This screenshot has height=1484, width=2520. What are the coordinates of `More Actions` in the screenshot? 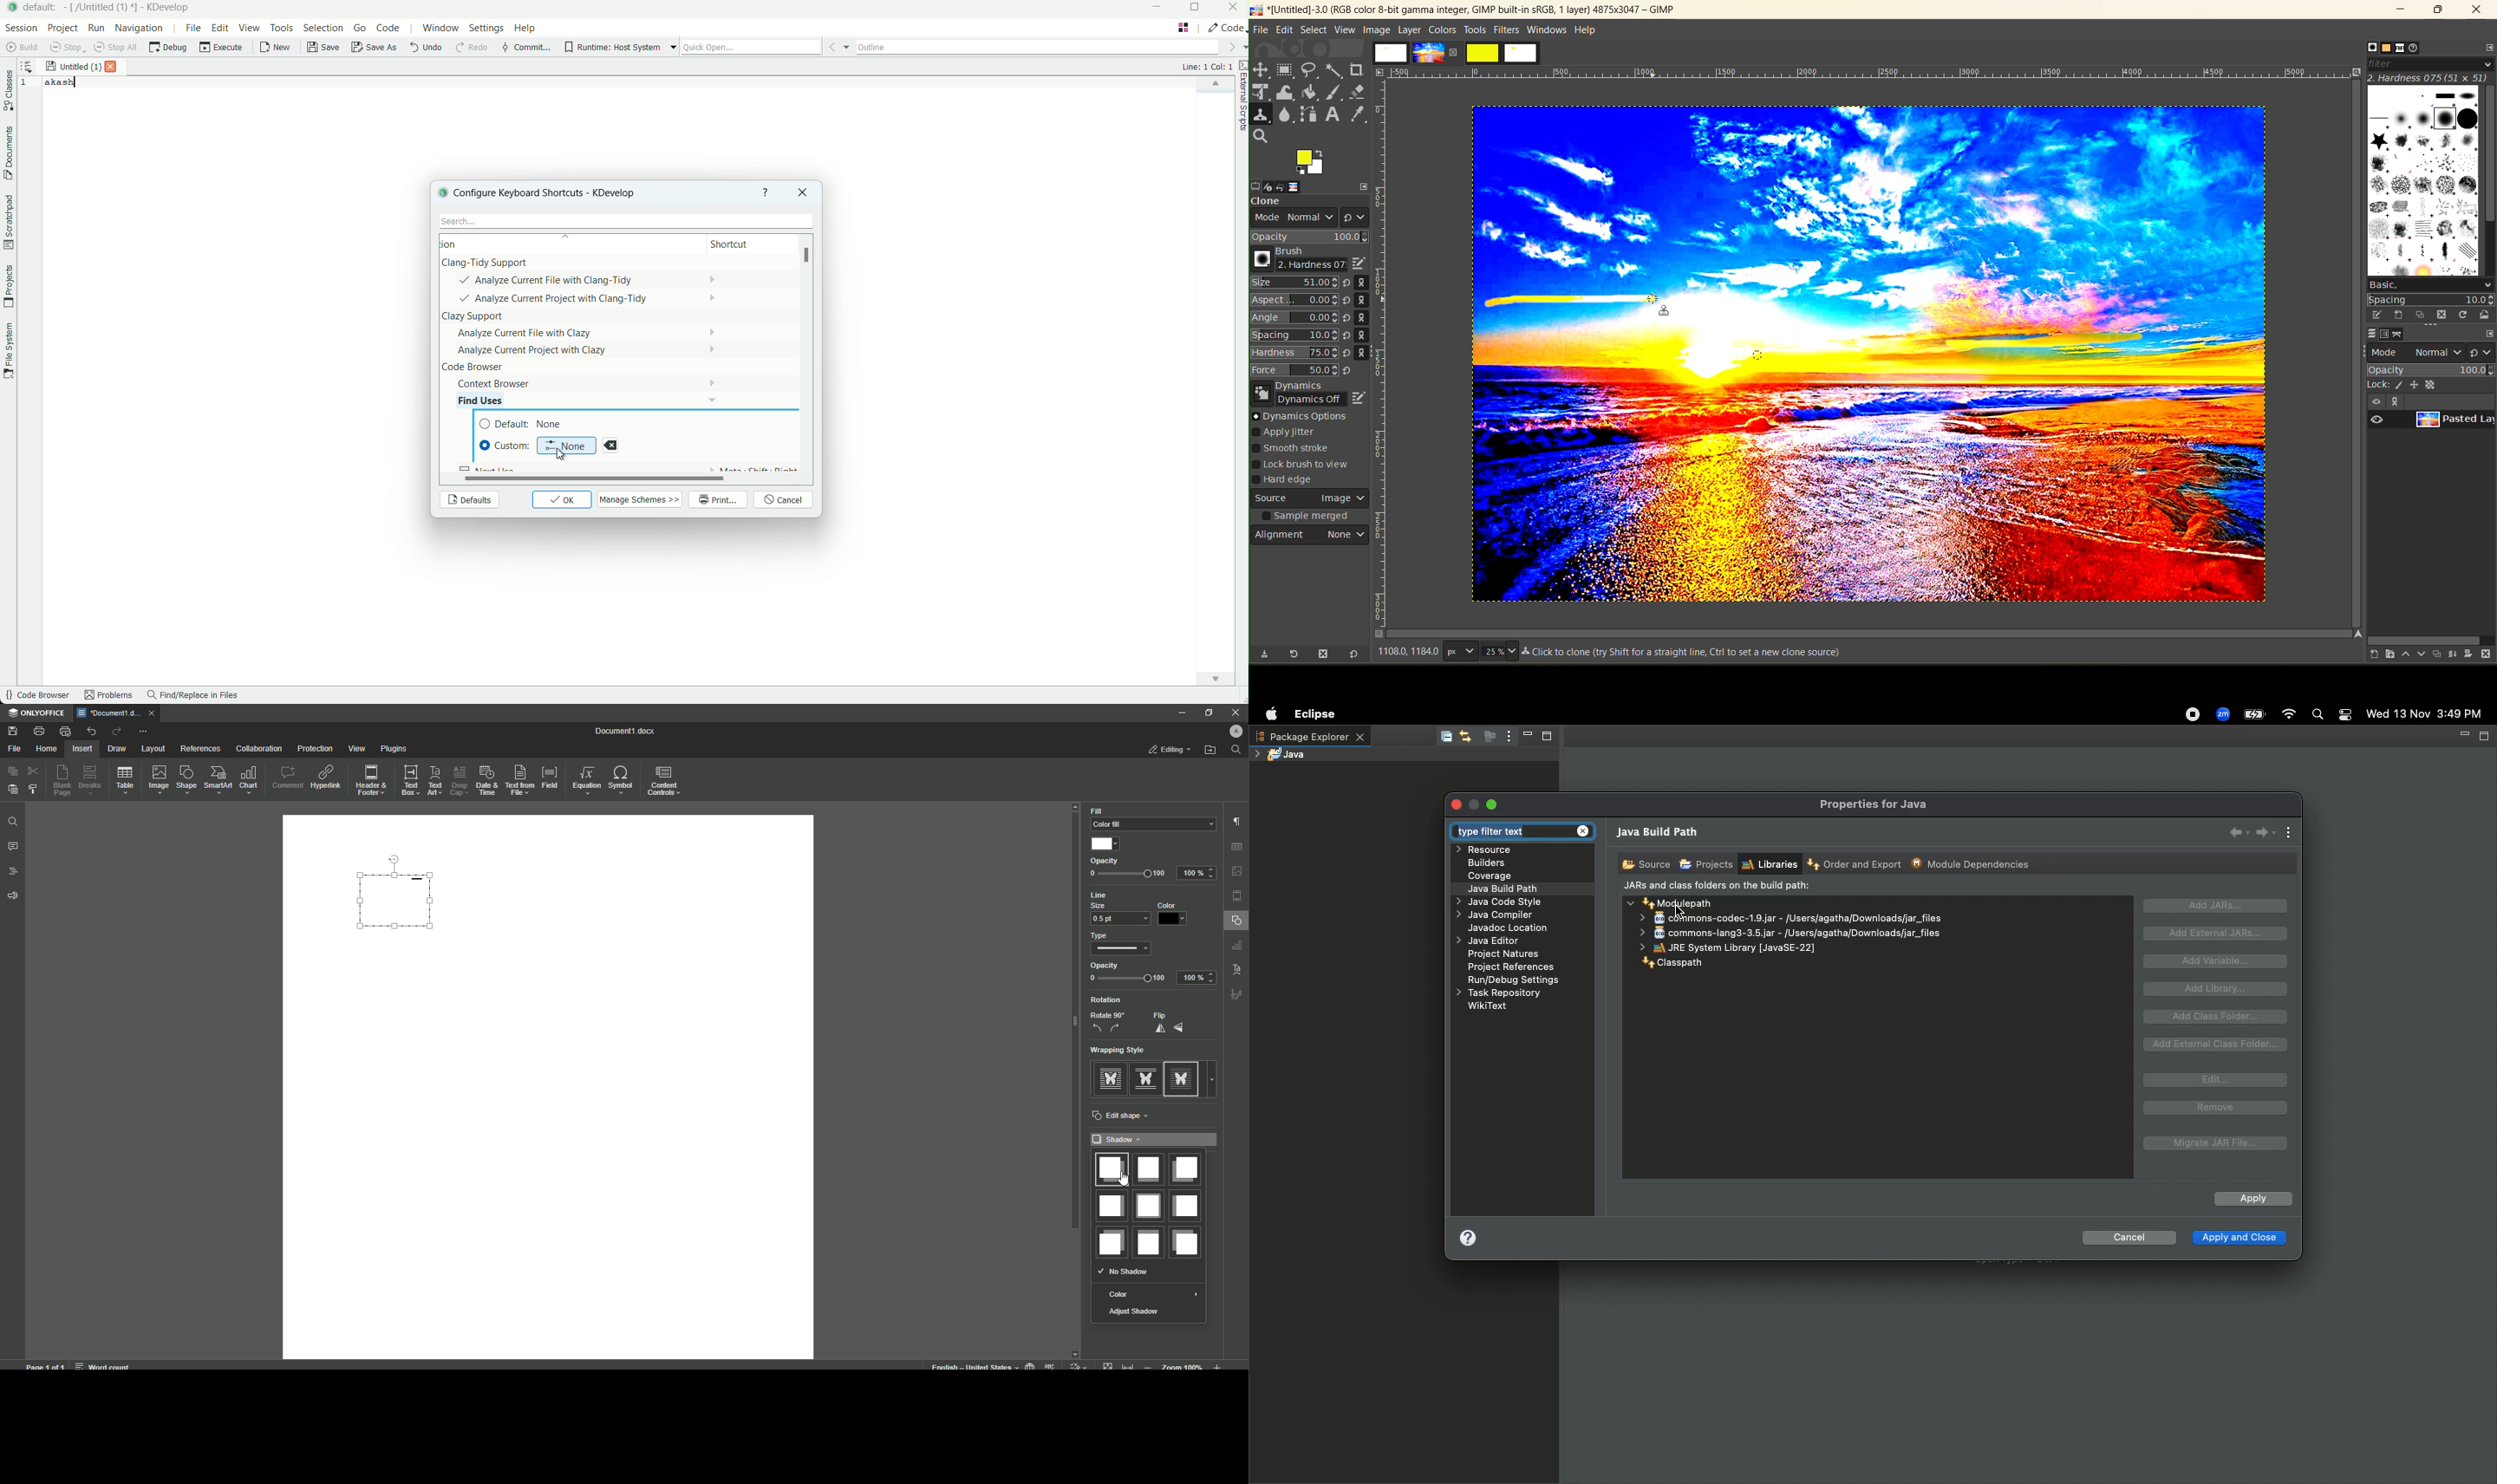 It's located at (142, 732).